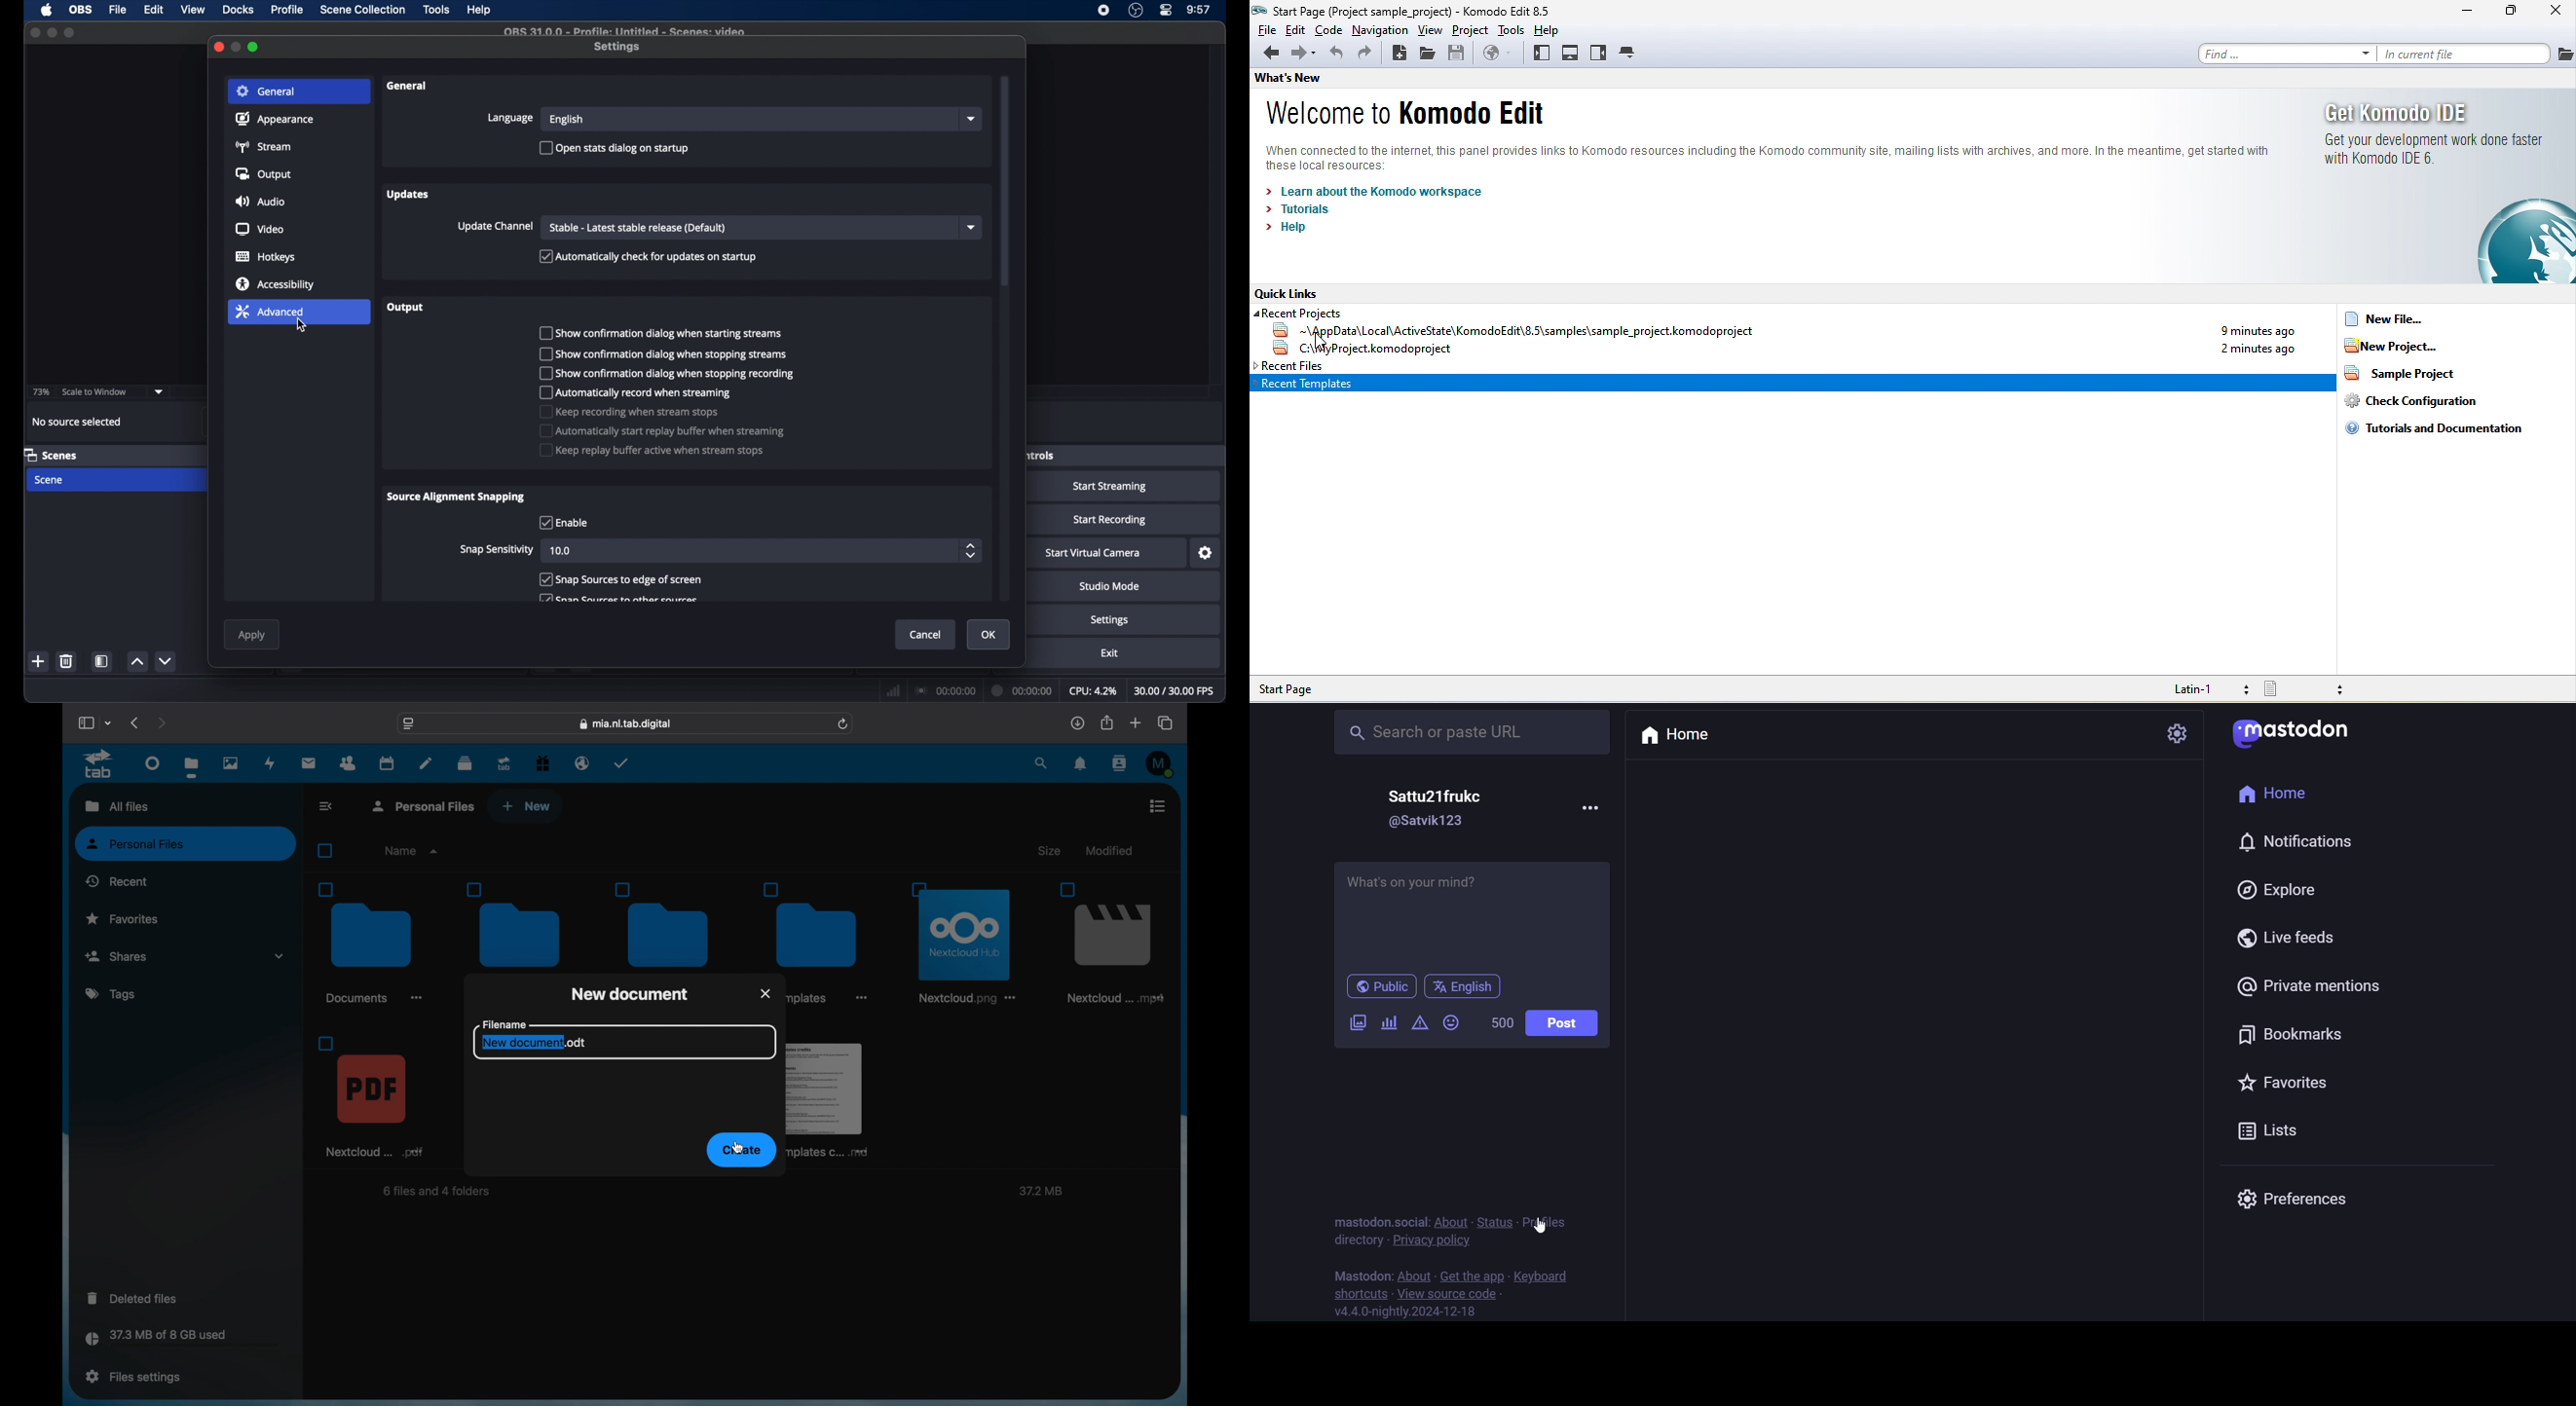 This screenshot has height=1428, width=2576. What do you see at coordinates (1005, 180) in the screenshot?
I see `scroll box` at bounding box center [1005, 180].